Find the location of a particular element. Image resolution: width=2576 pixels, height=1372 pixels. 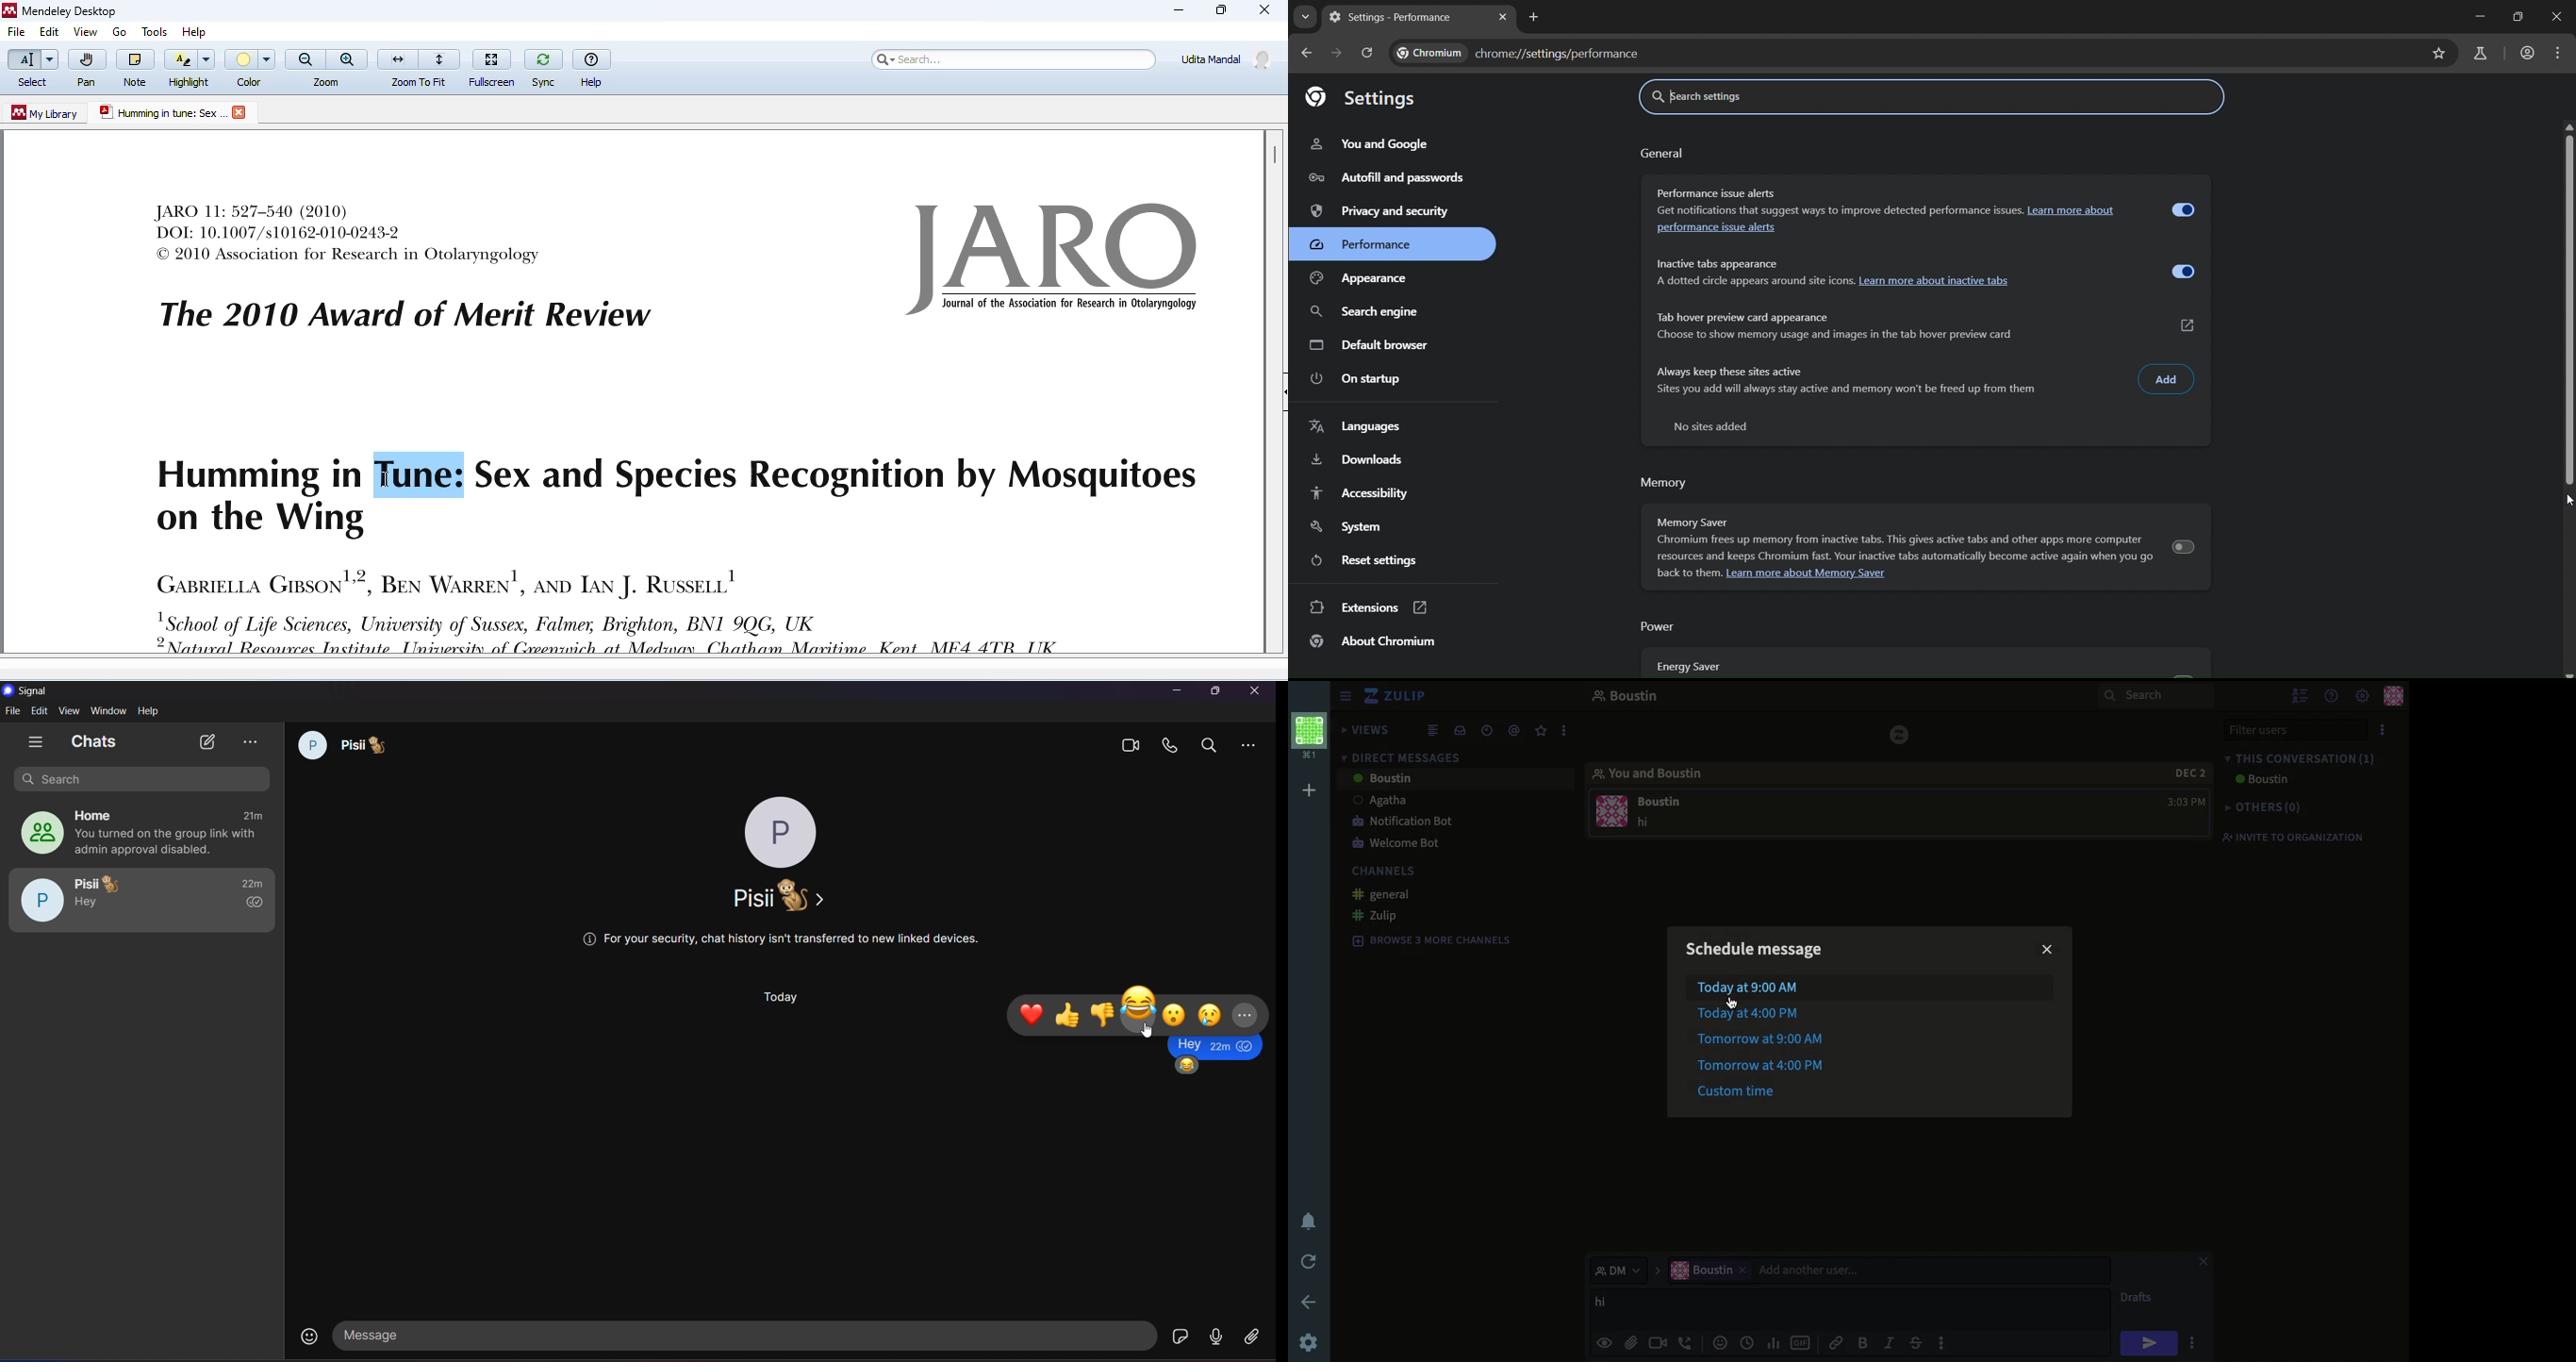

day is located at coordinates (784, 996).